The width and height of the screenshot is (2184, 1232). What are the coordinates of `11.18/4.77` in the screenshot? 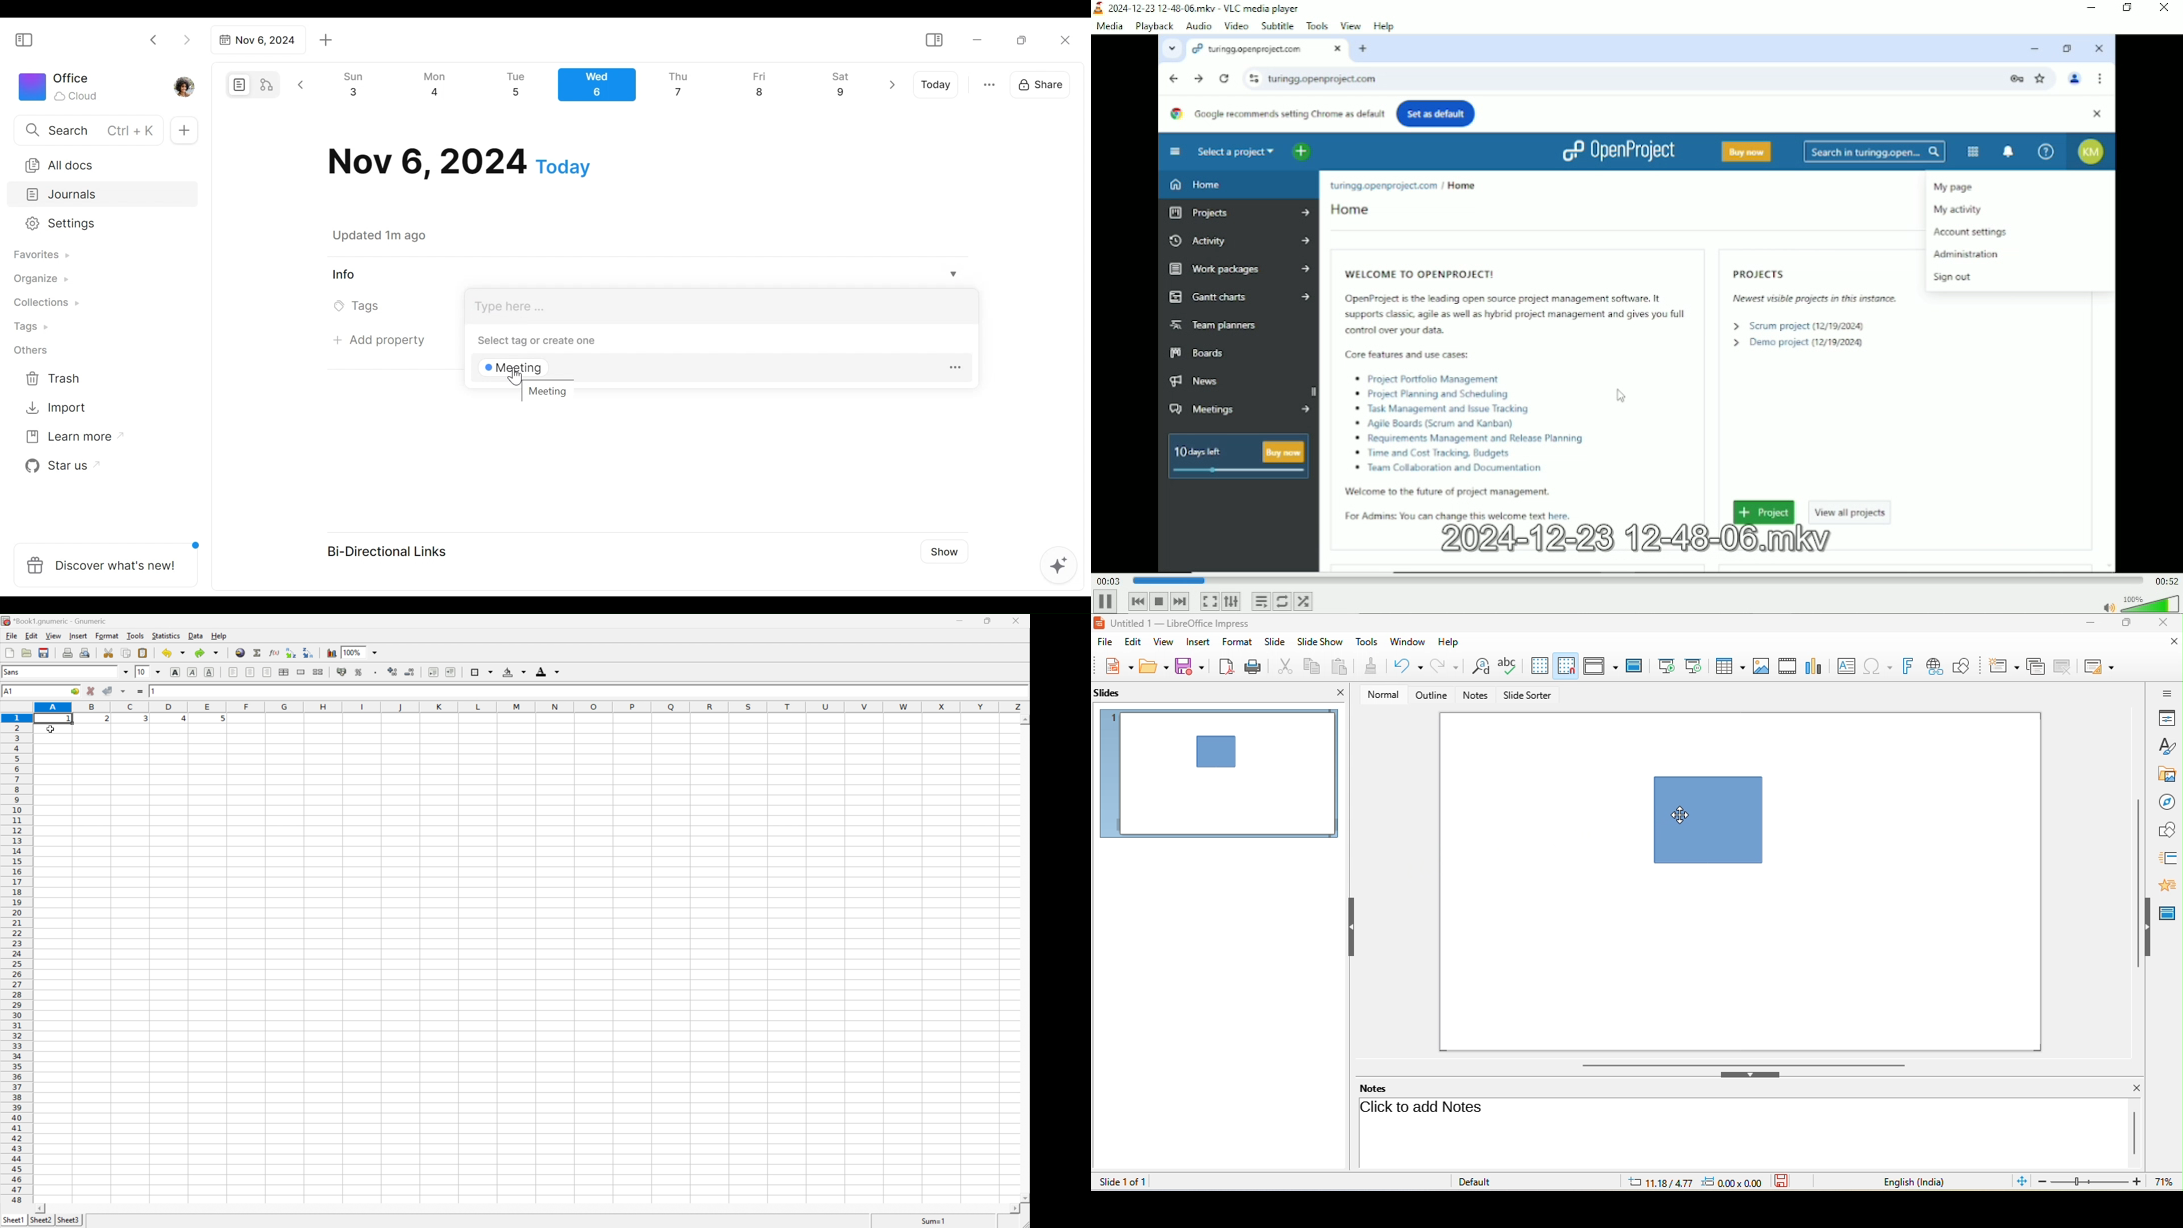 It's located at (1659, 1181).